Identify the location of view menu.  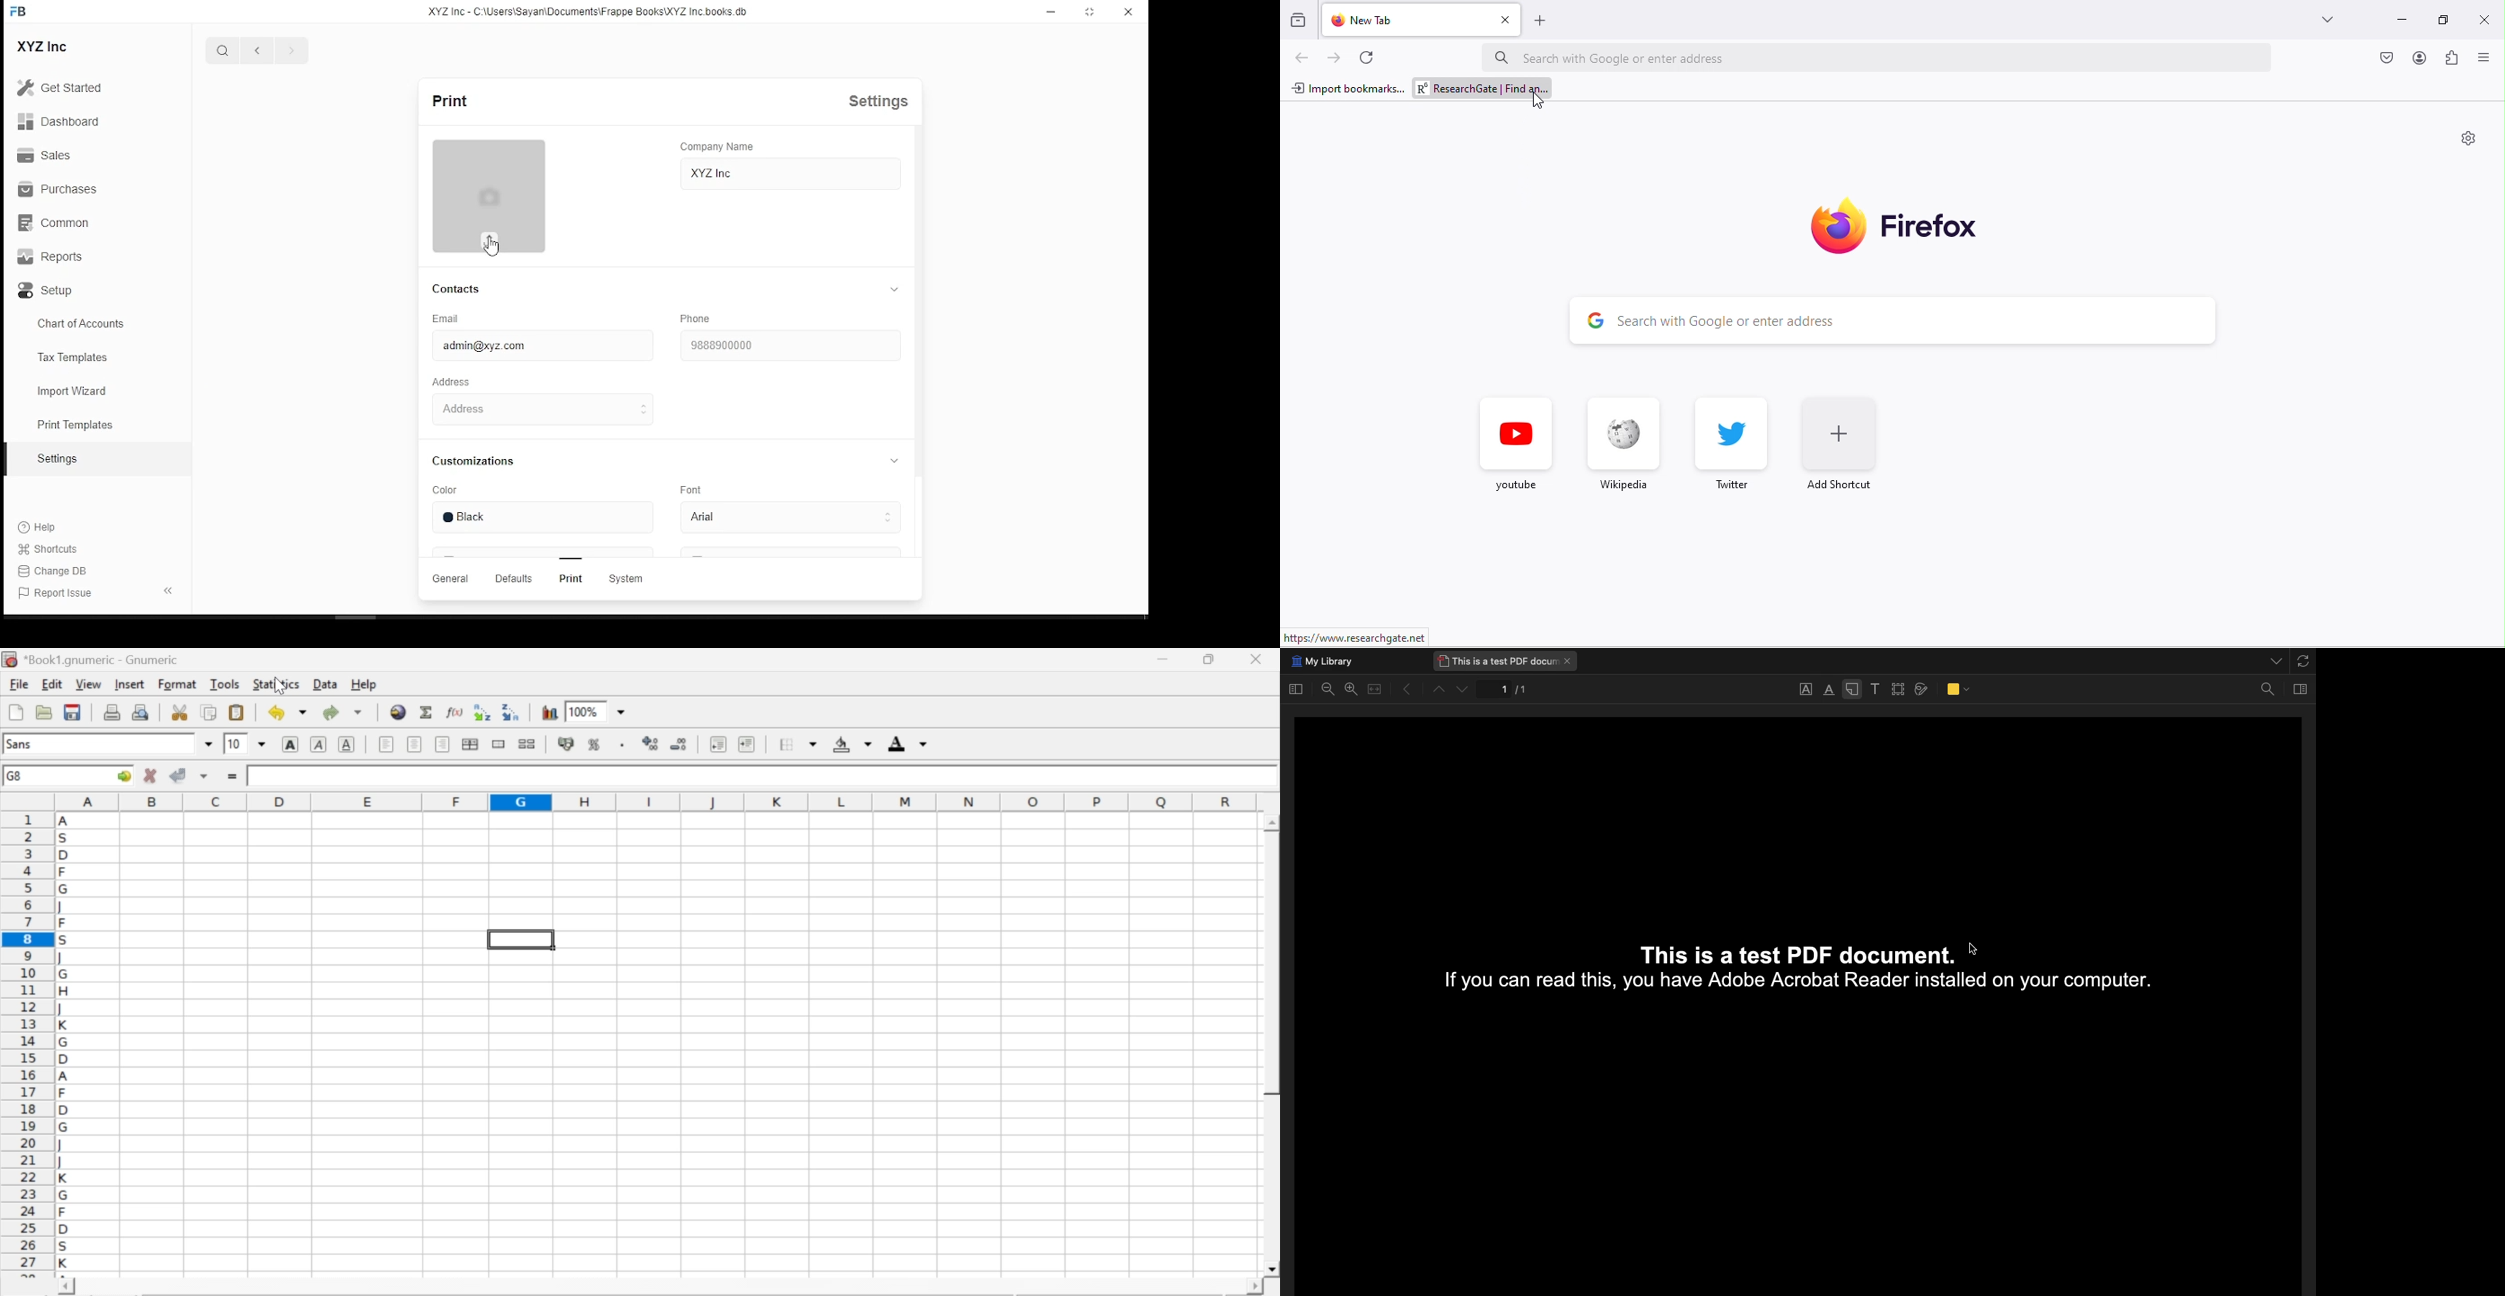
(2488, 58).